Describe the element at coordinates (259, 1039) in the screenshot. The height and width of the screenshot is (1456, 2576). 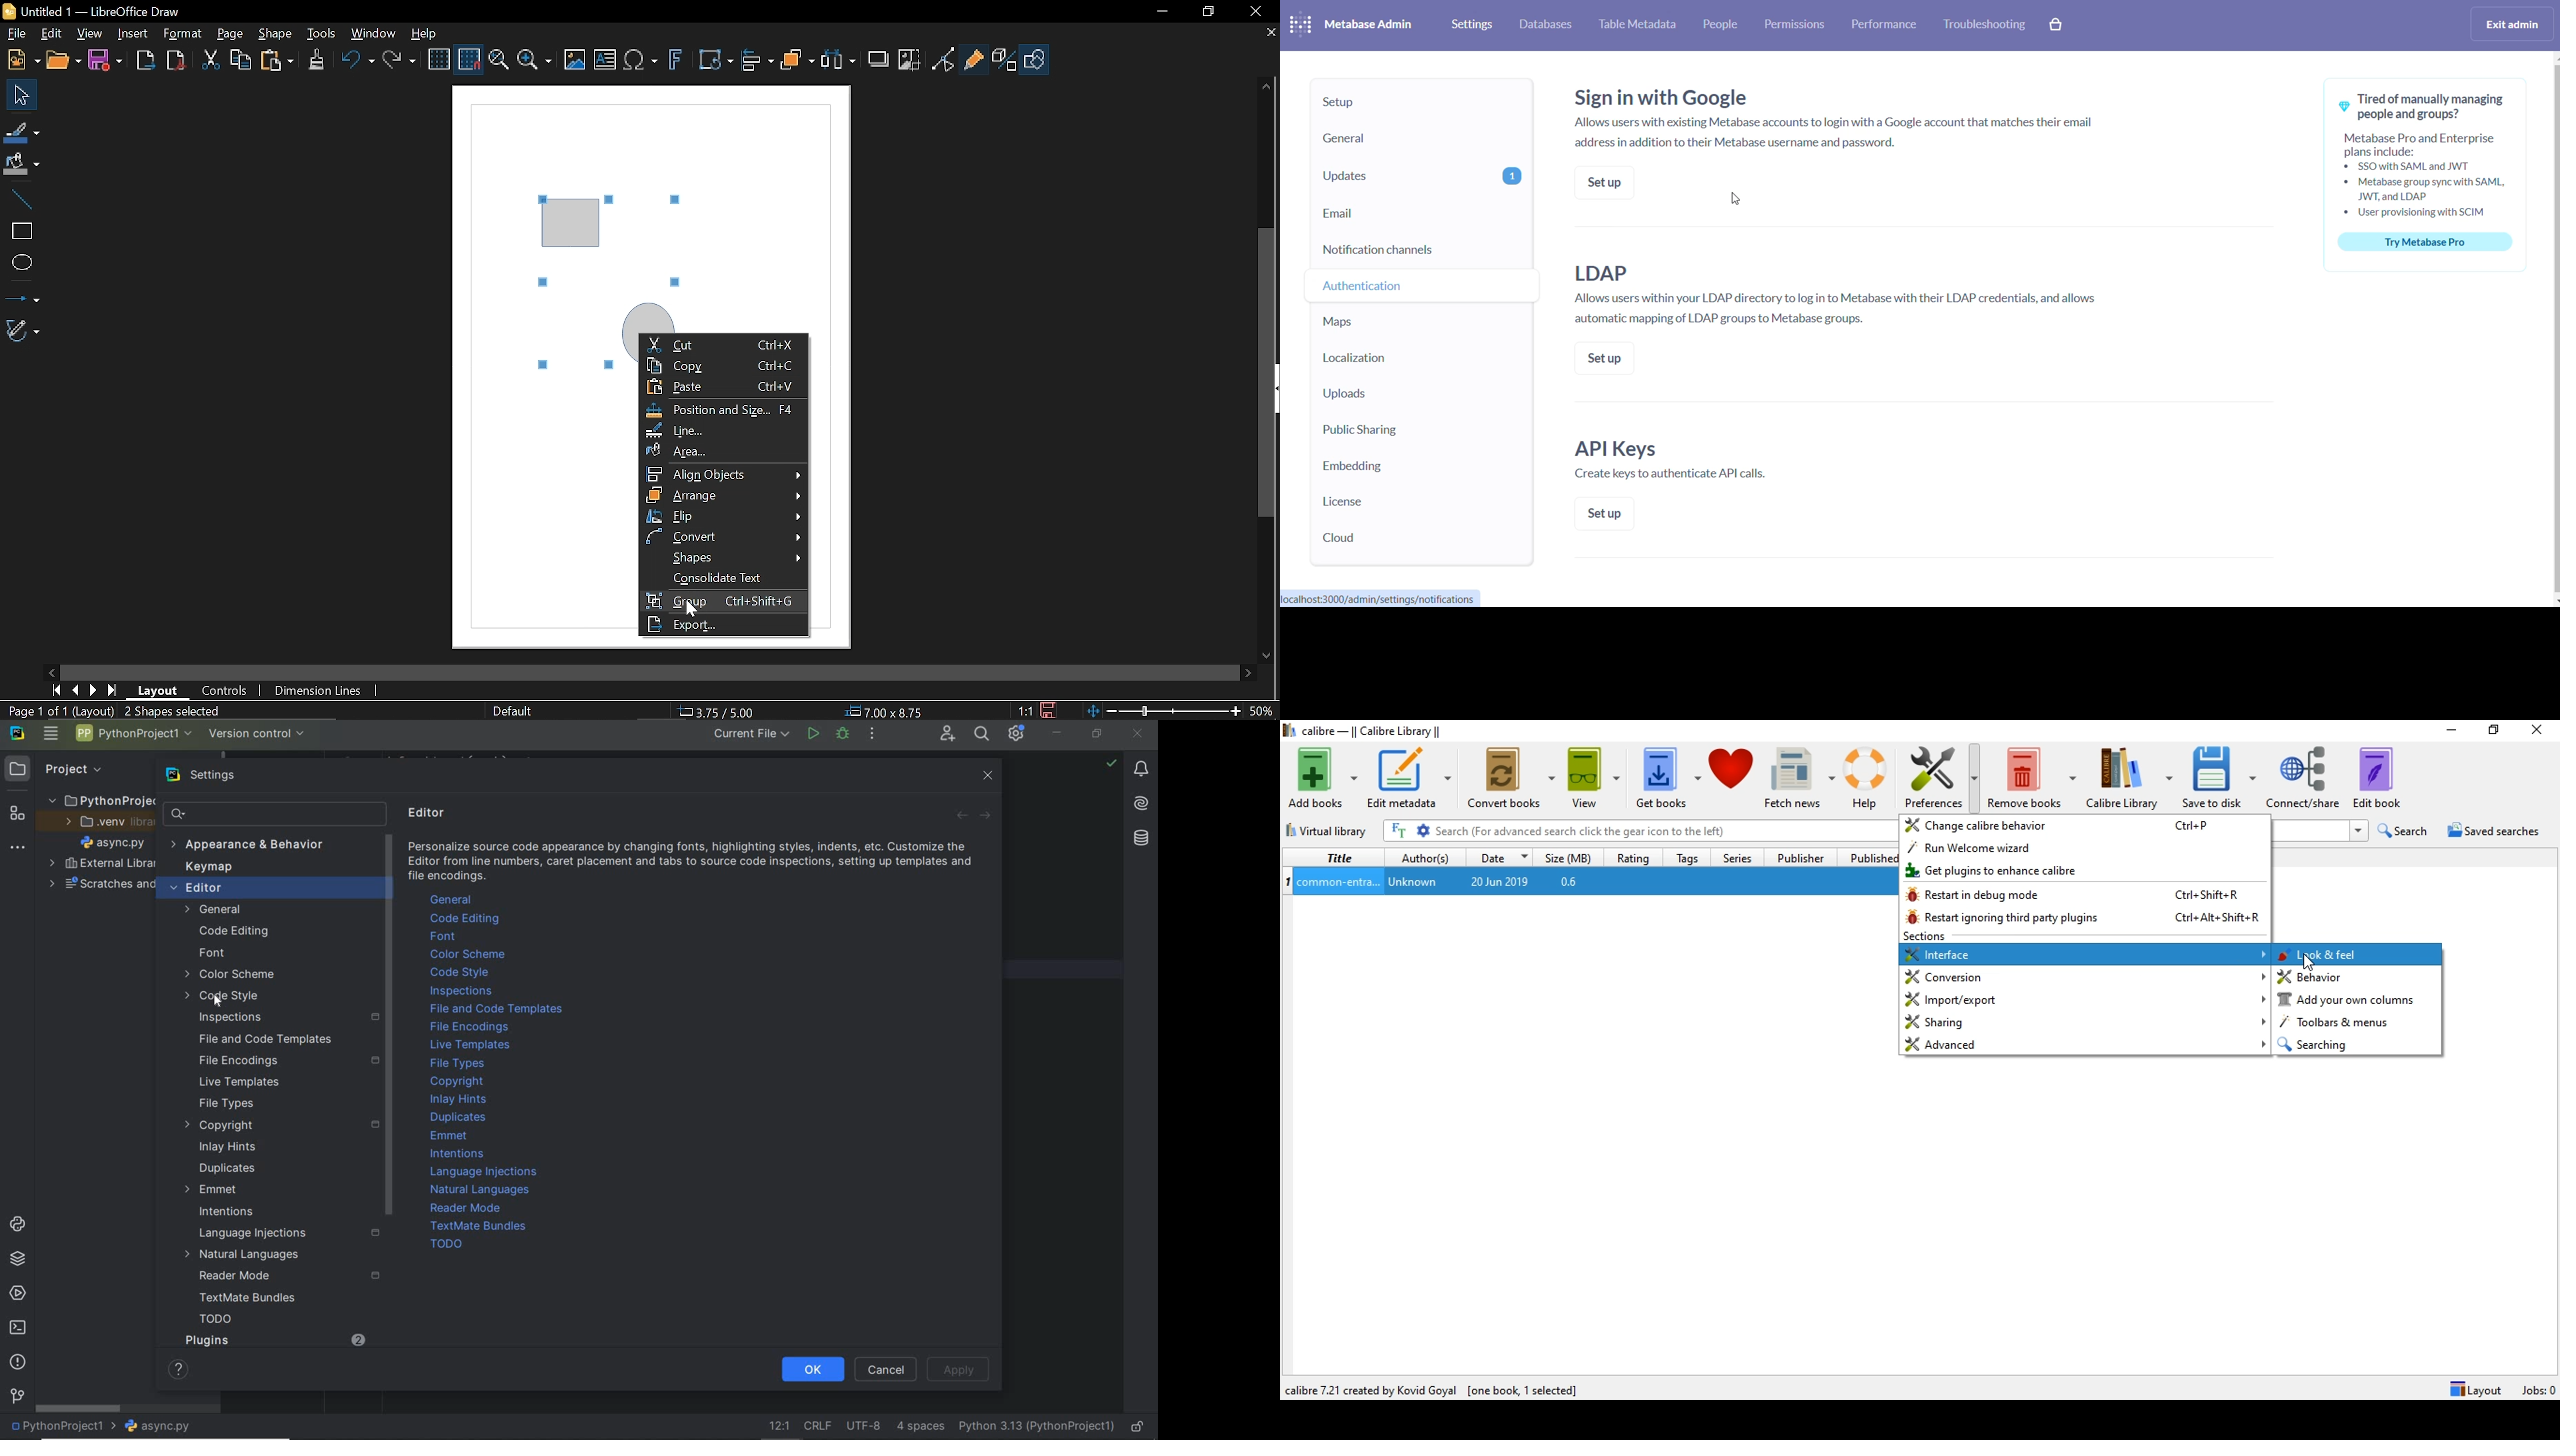
I see `File and Code Templates` at that location.